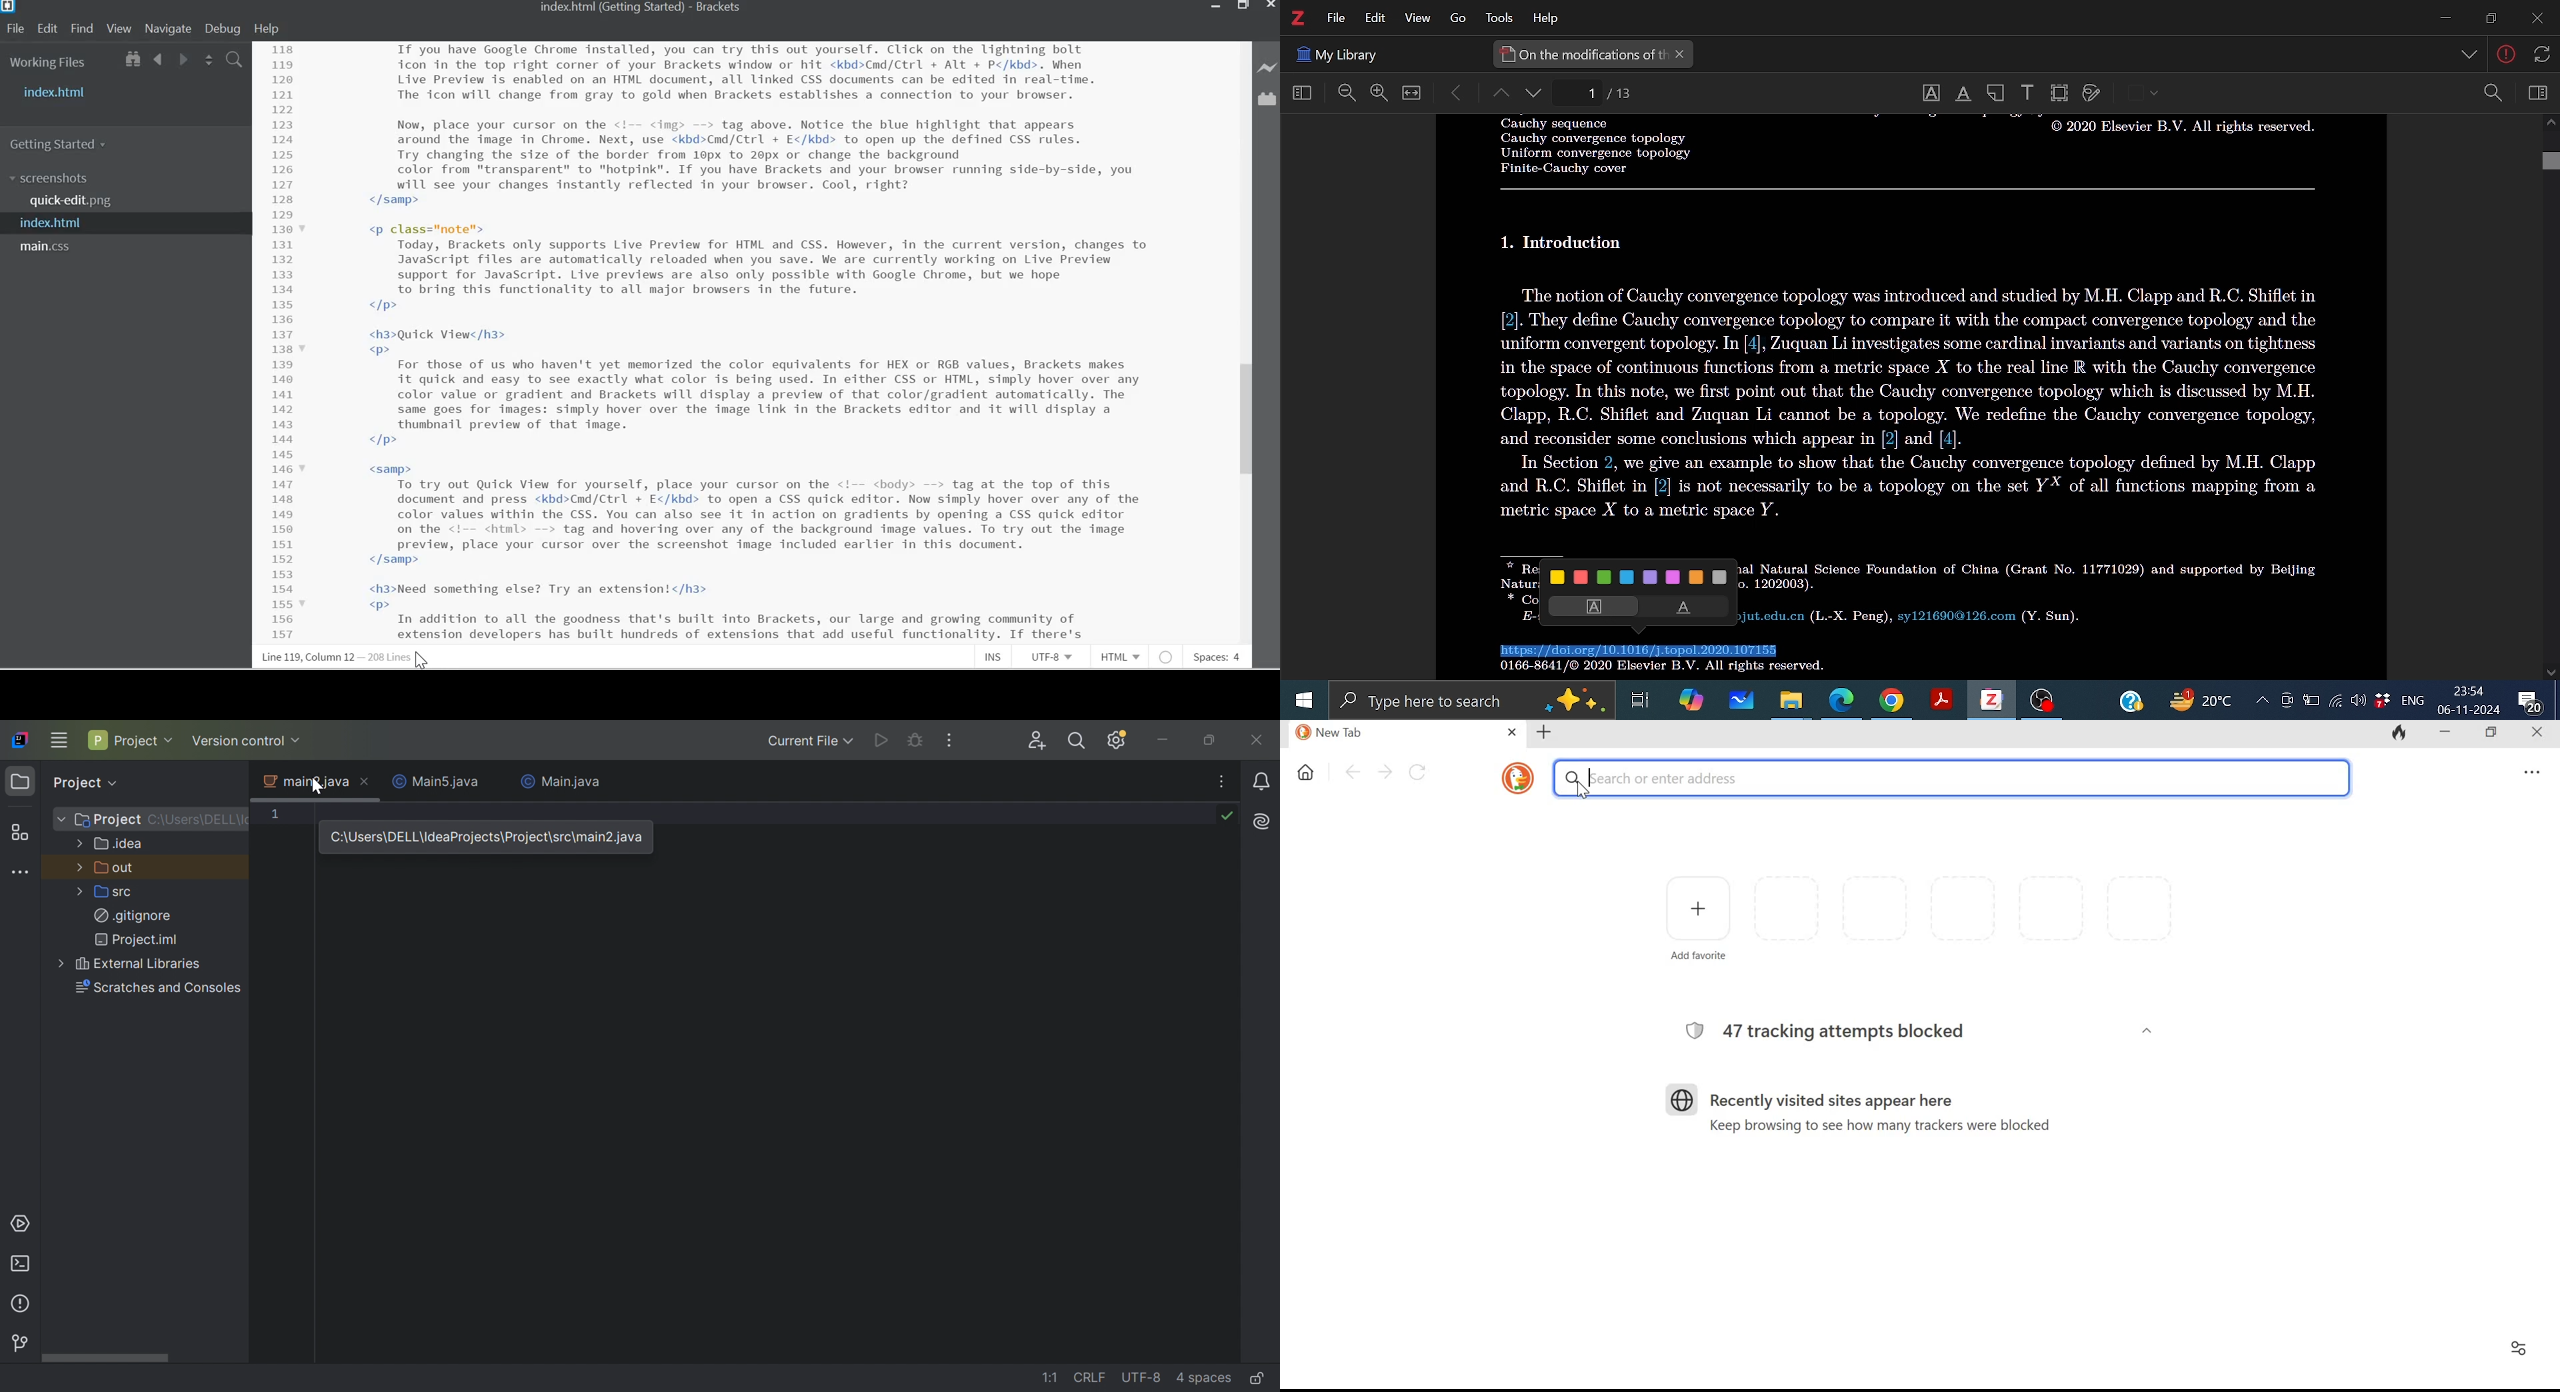 The width and height of the screenshot is (2576, 1400). What do you see at coordinates (1298, 94) in the screenshot?
I see `Home view` at bounding box center [1298, 94].